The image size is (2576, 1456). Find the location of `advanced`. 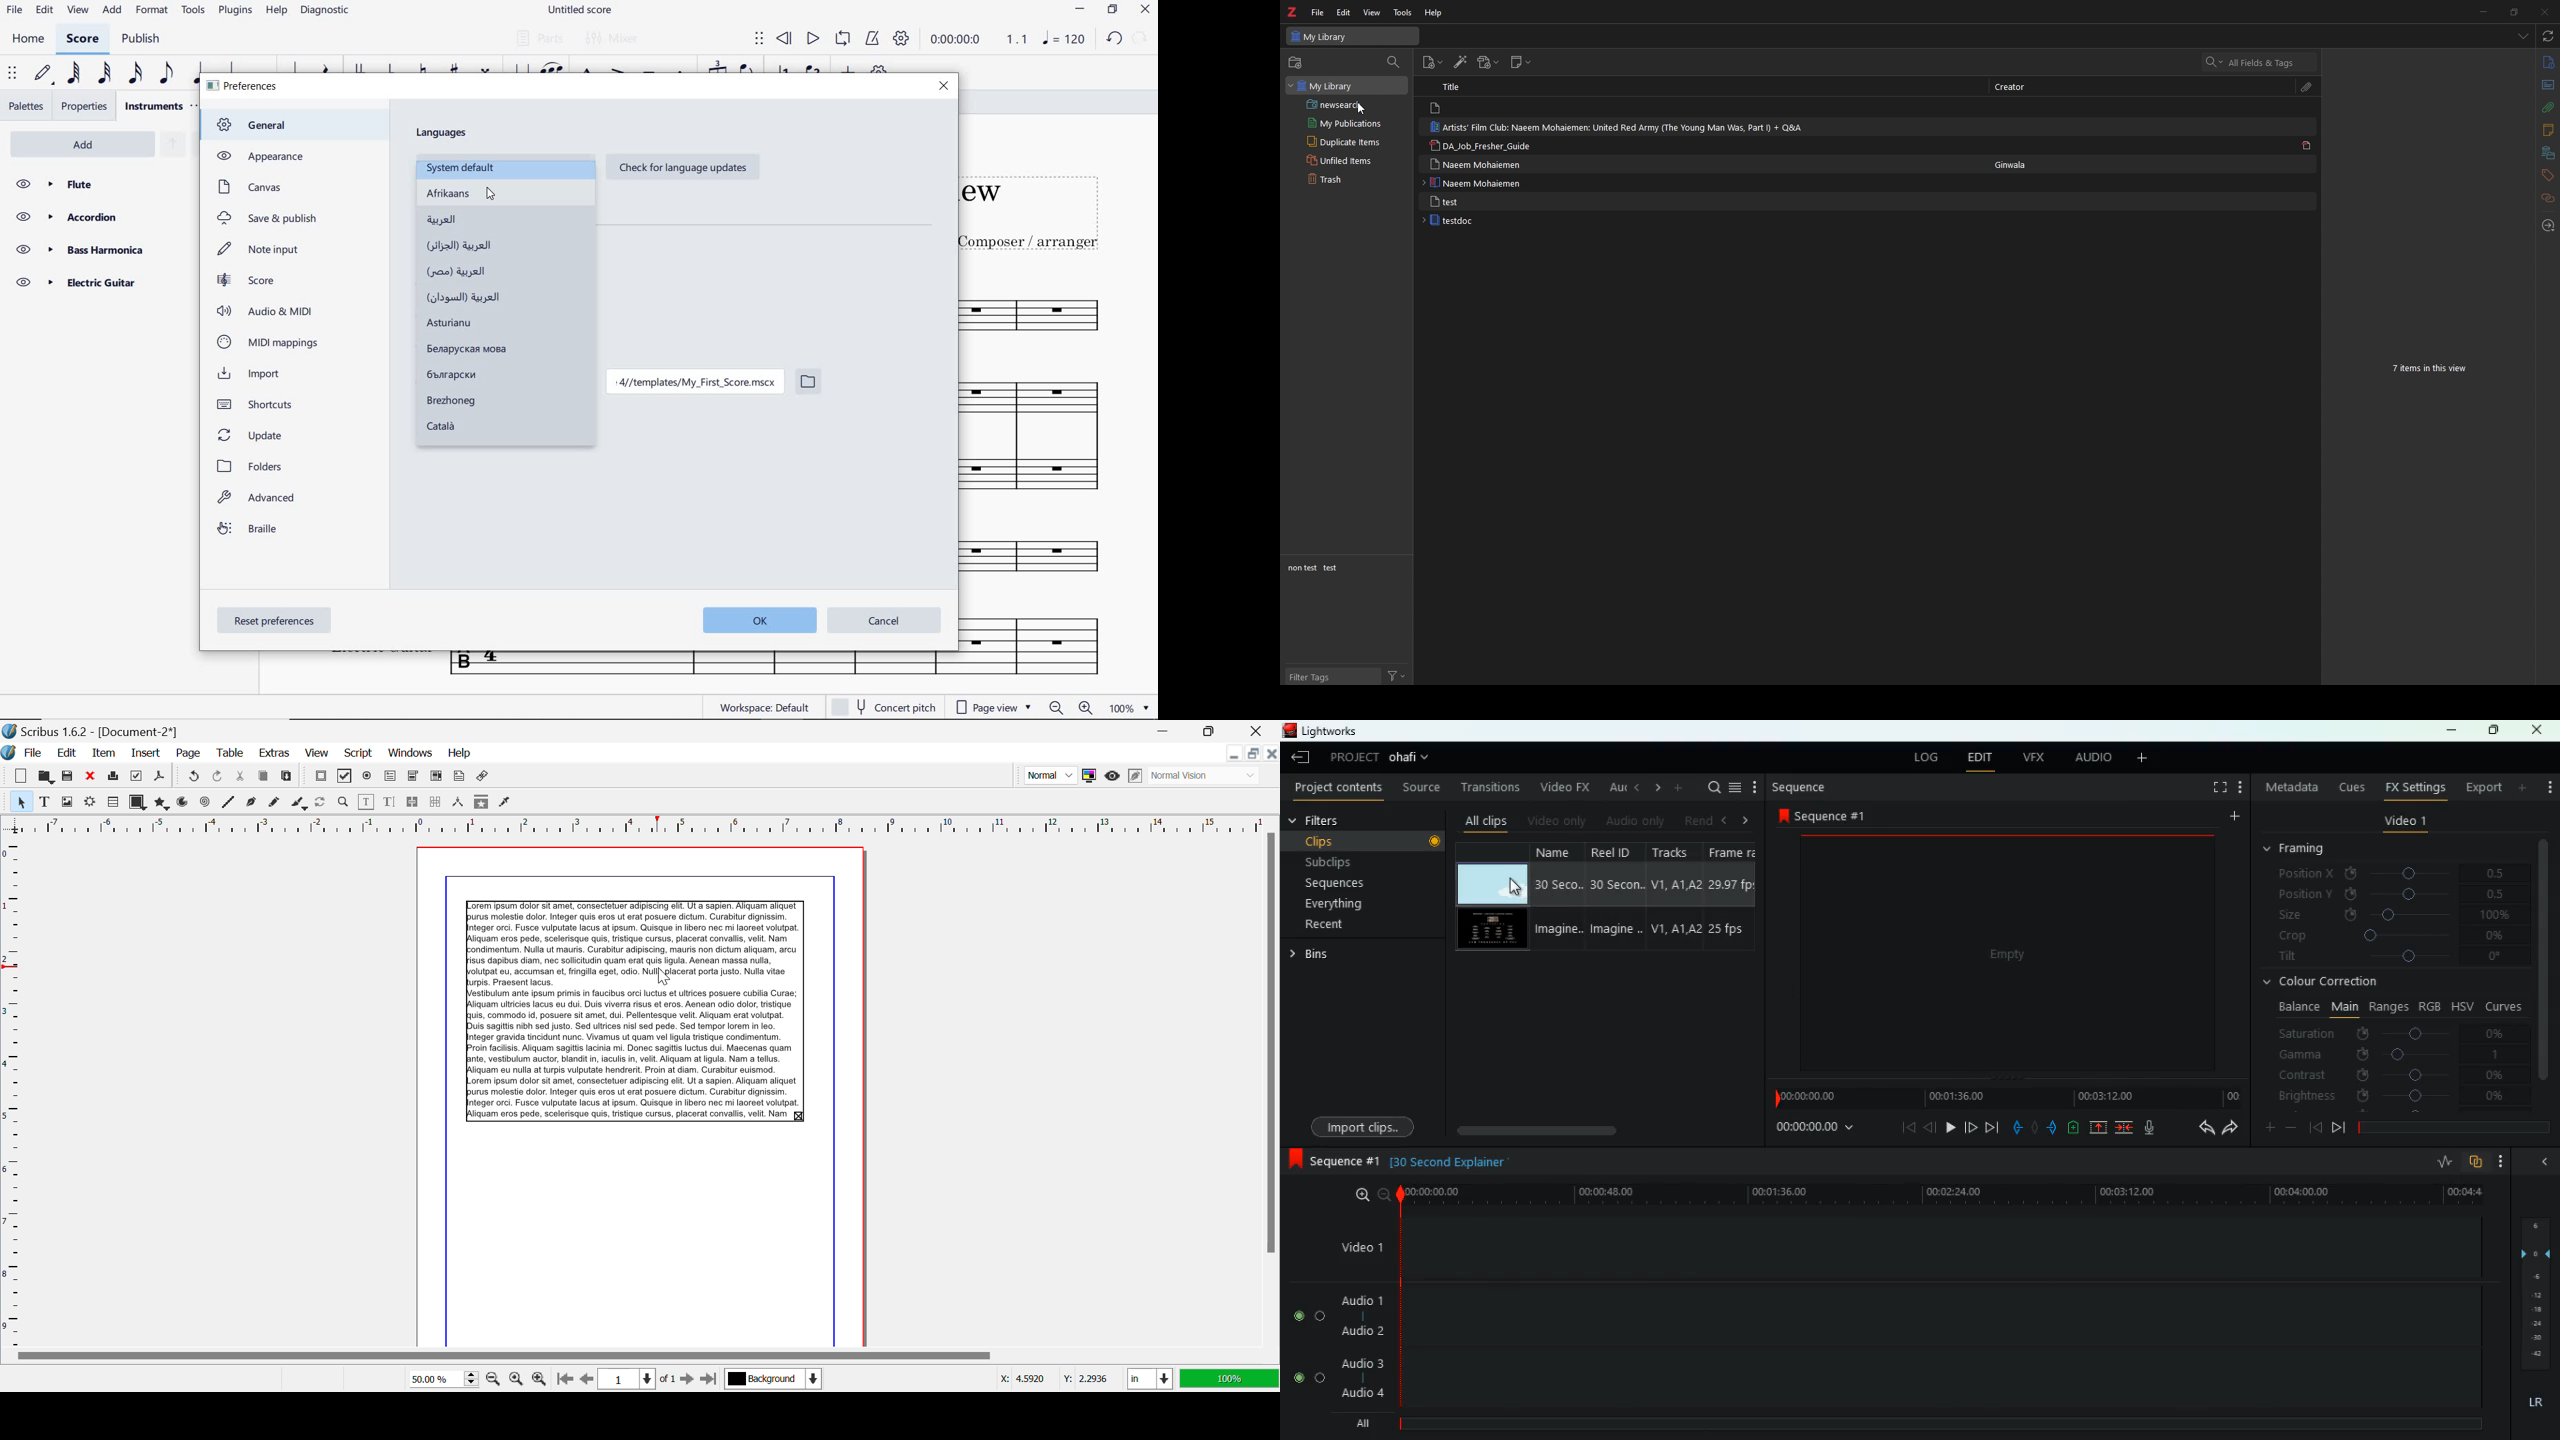

advanced is located at coordinates (259, 500).